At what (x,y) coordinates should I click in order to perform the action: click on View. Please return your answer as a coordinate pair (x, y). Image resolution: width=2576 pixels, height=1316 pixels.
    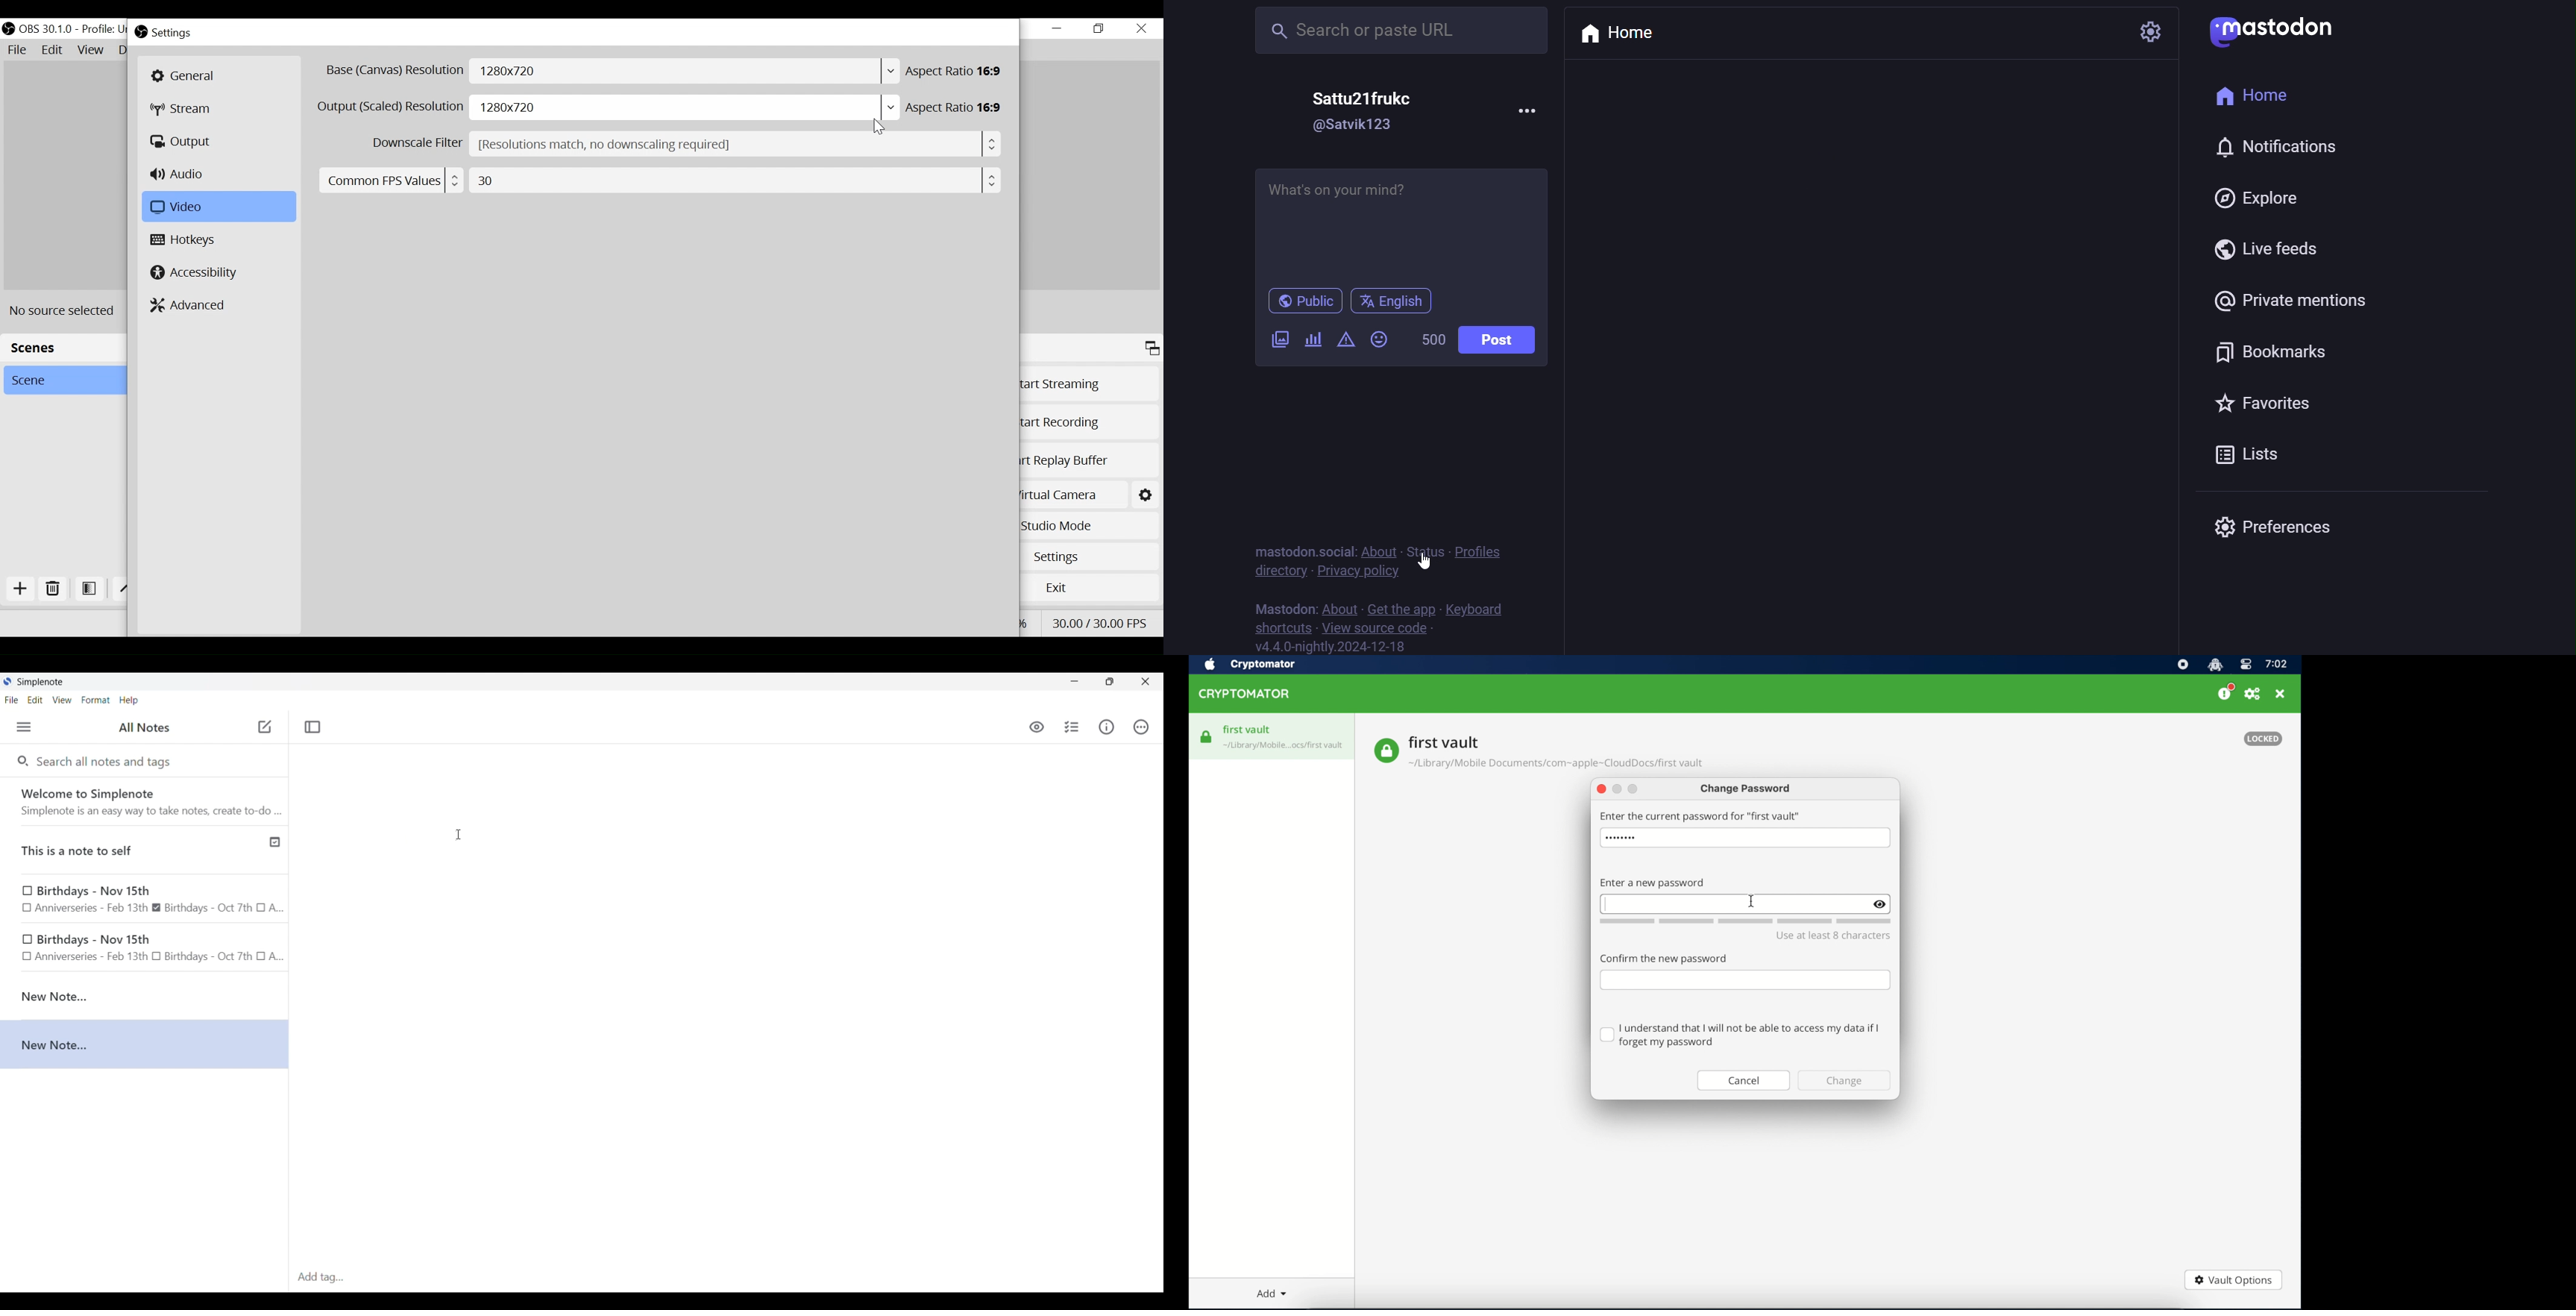
    Looking at the image, I should click on (90, 50).